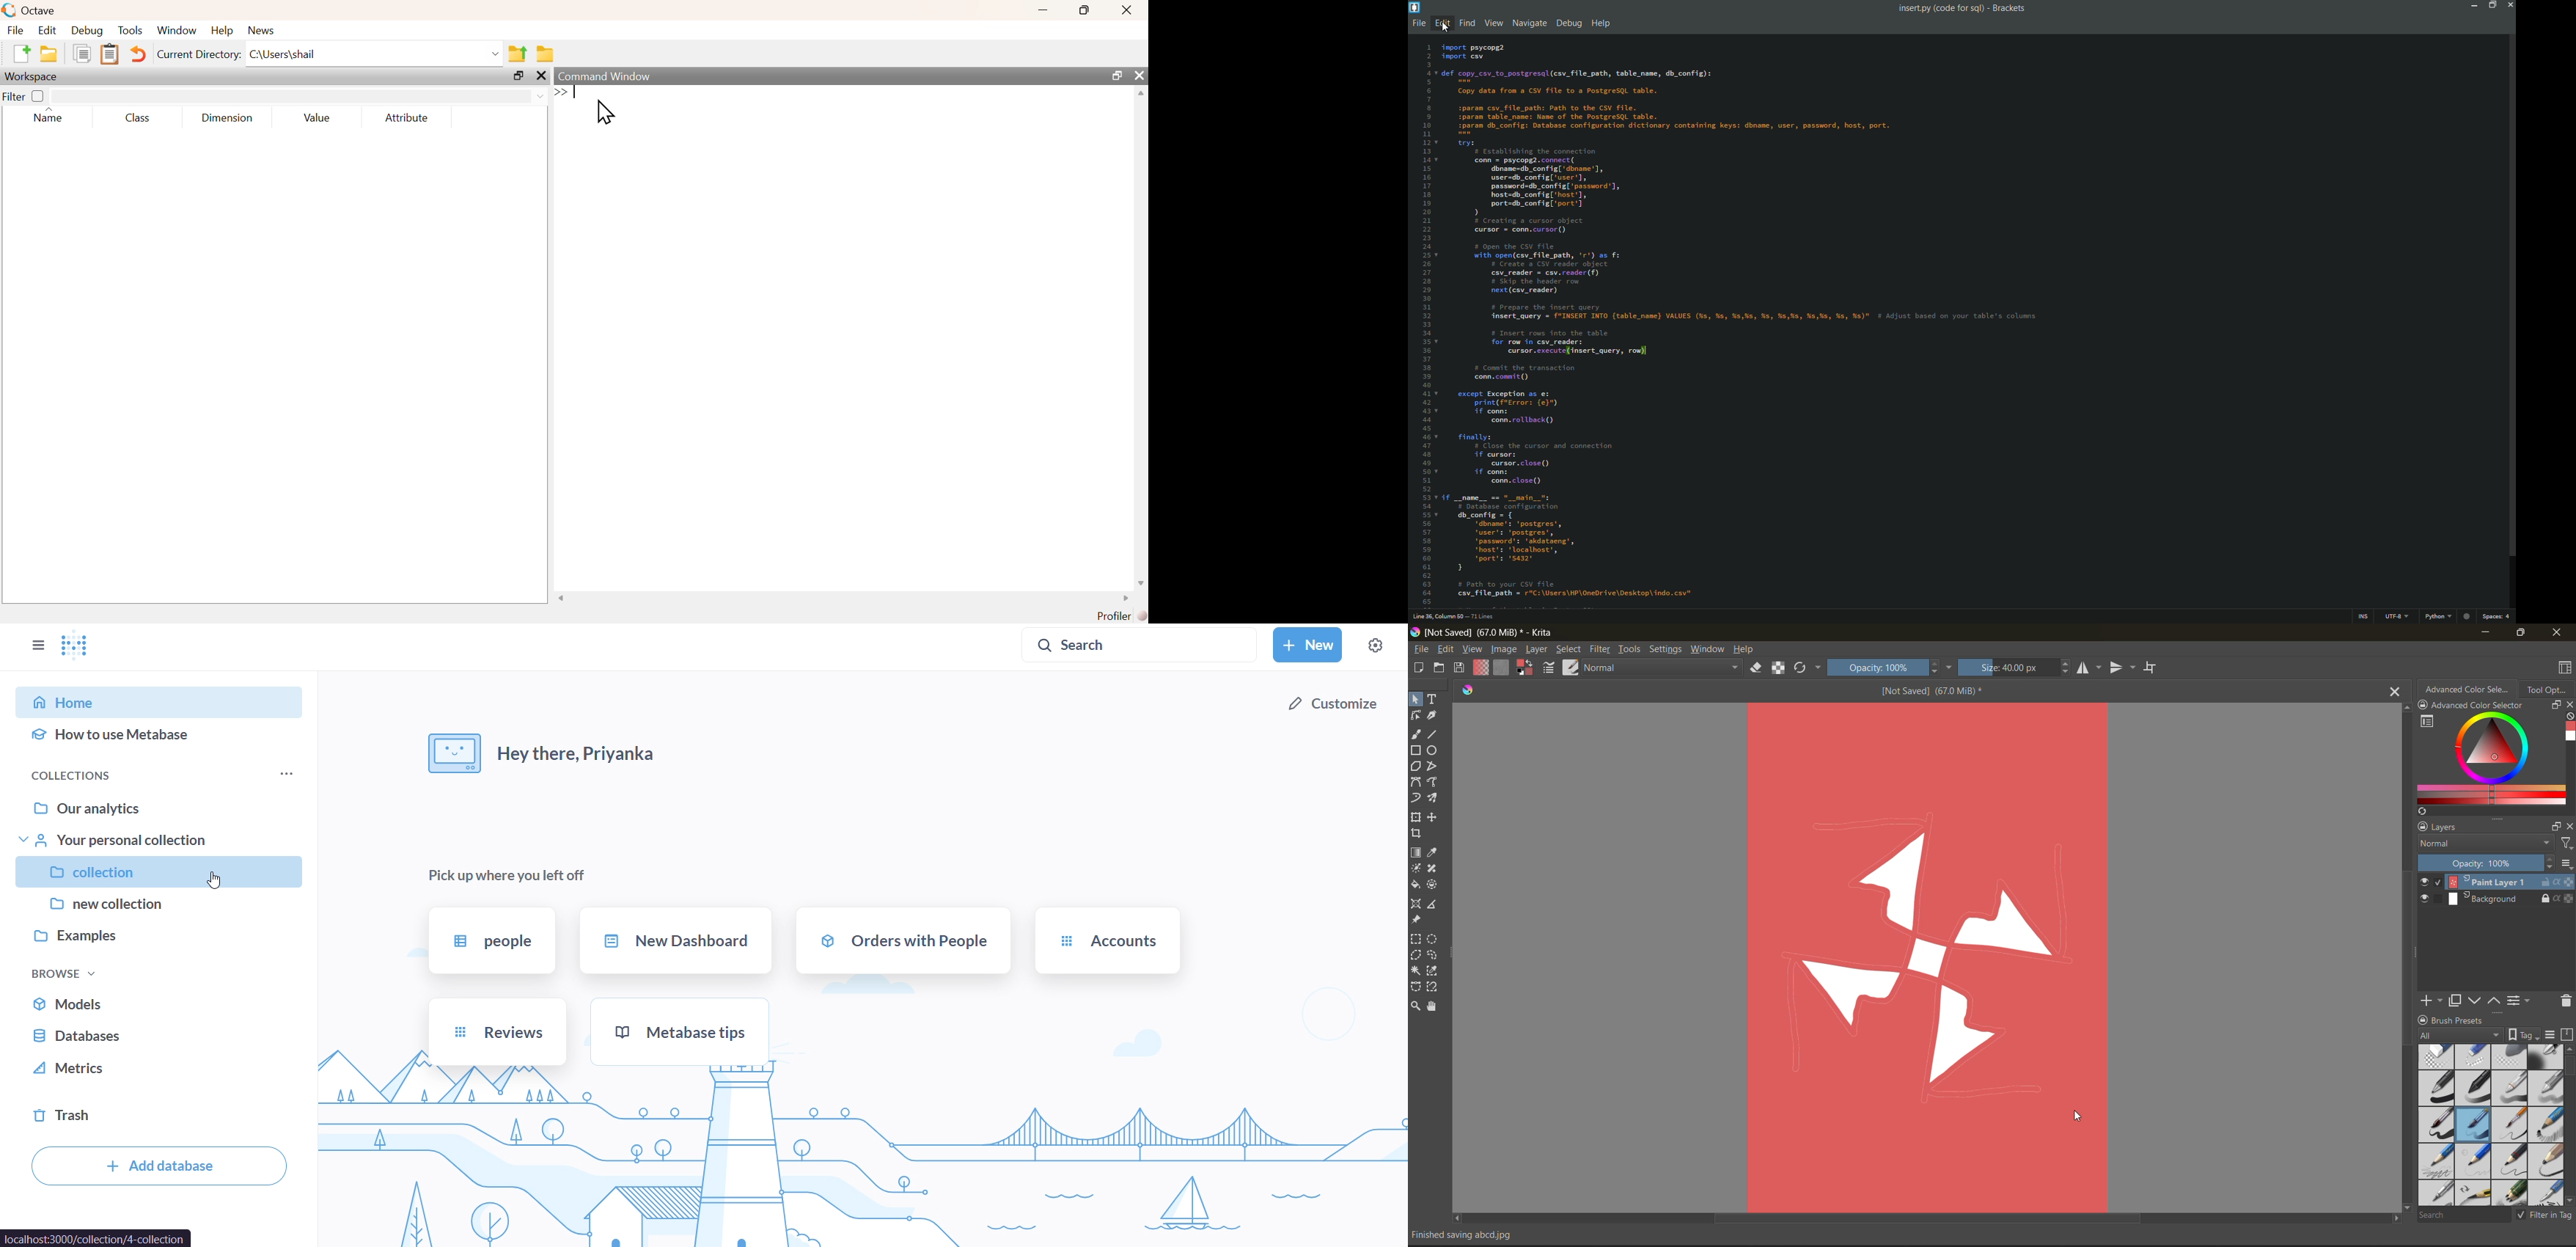 The image size is (2576, 1260). Describe the element at coordinates (1433, 799) in the screenshot. I see `tools` at that location.